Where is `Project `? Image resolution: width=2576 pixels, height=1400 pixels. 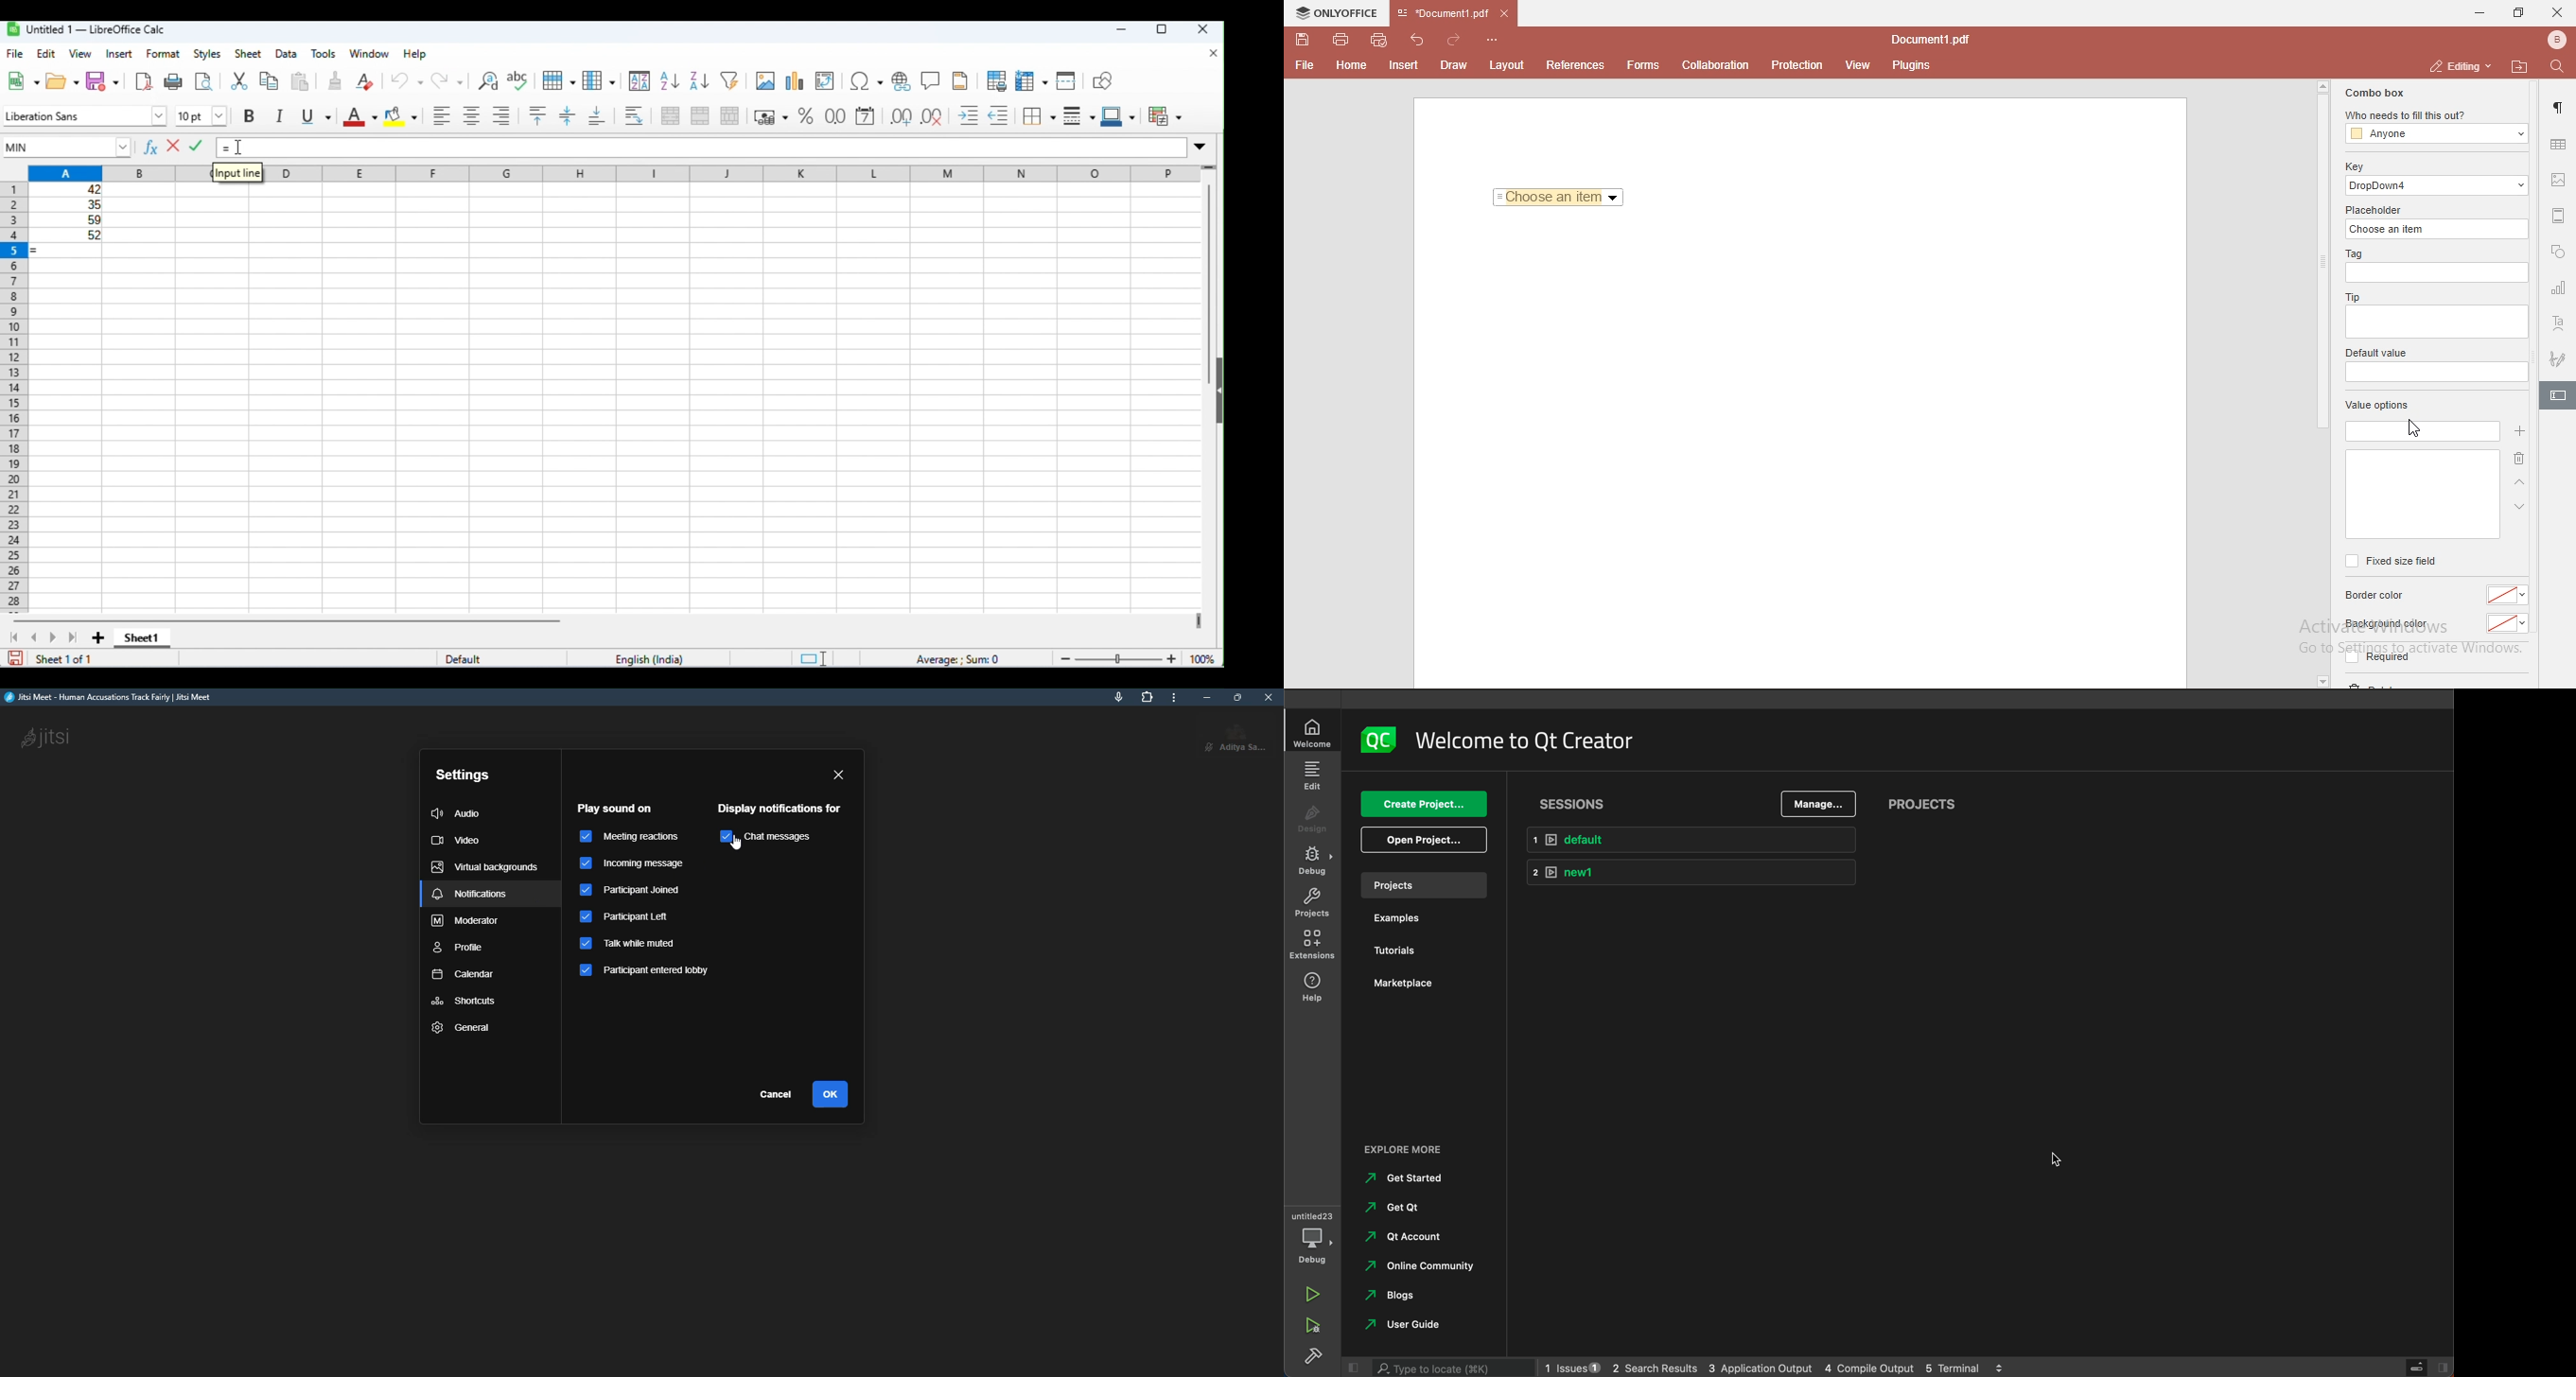
Project  is located at coordinates (1312, 904).